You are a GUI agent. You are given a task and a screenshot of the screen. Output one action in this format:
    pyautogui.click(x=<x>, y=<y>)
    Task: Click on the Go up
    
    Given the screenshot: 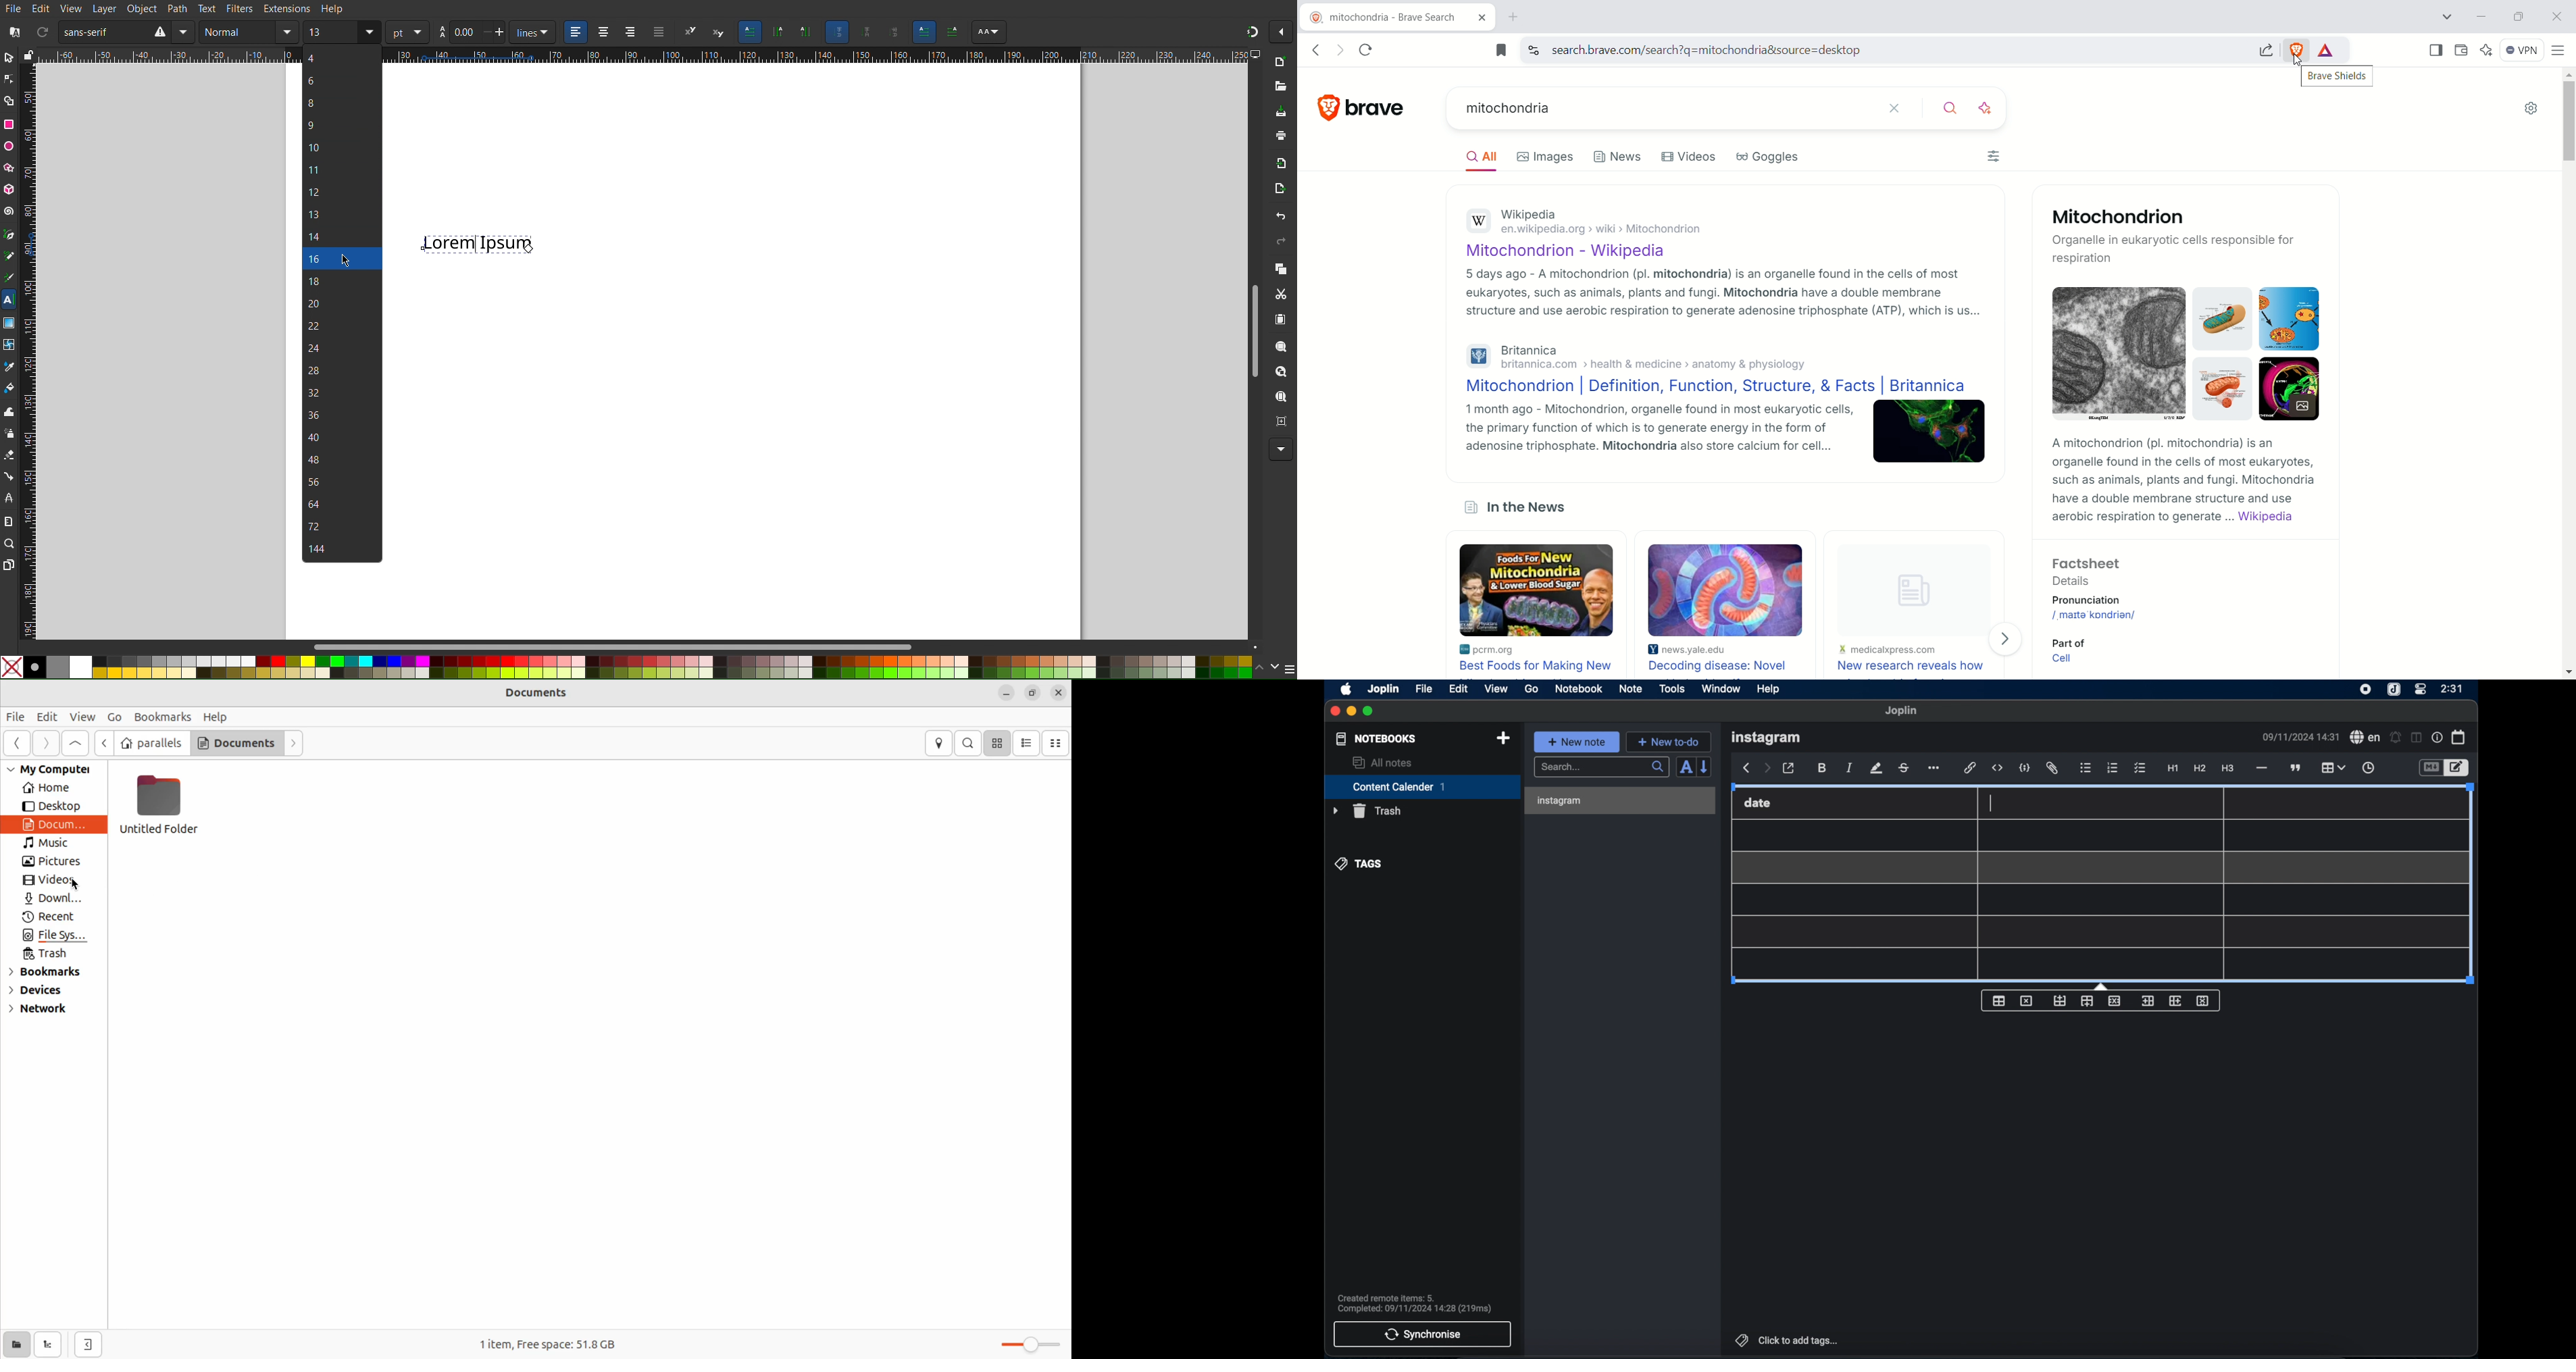 What is the action you would take?
    pyautogui.click(x=104, y=742)
    